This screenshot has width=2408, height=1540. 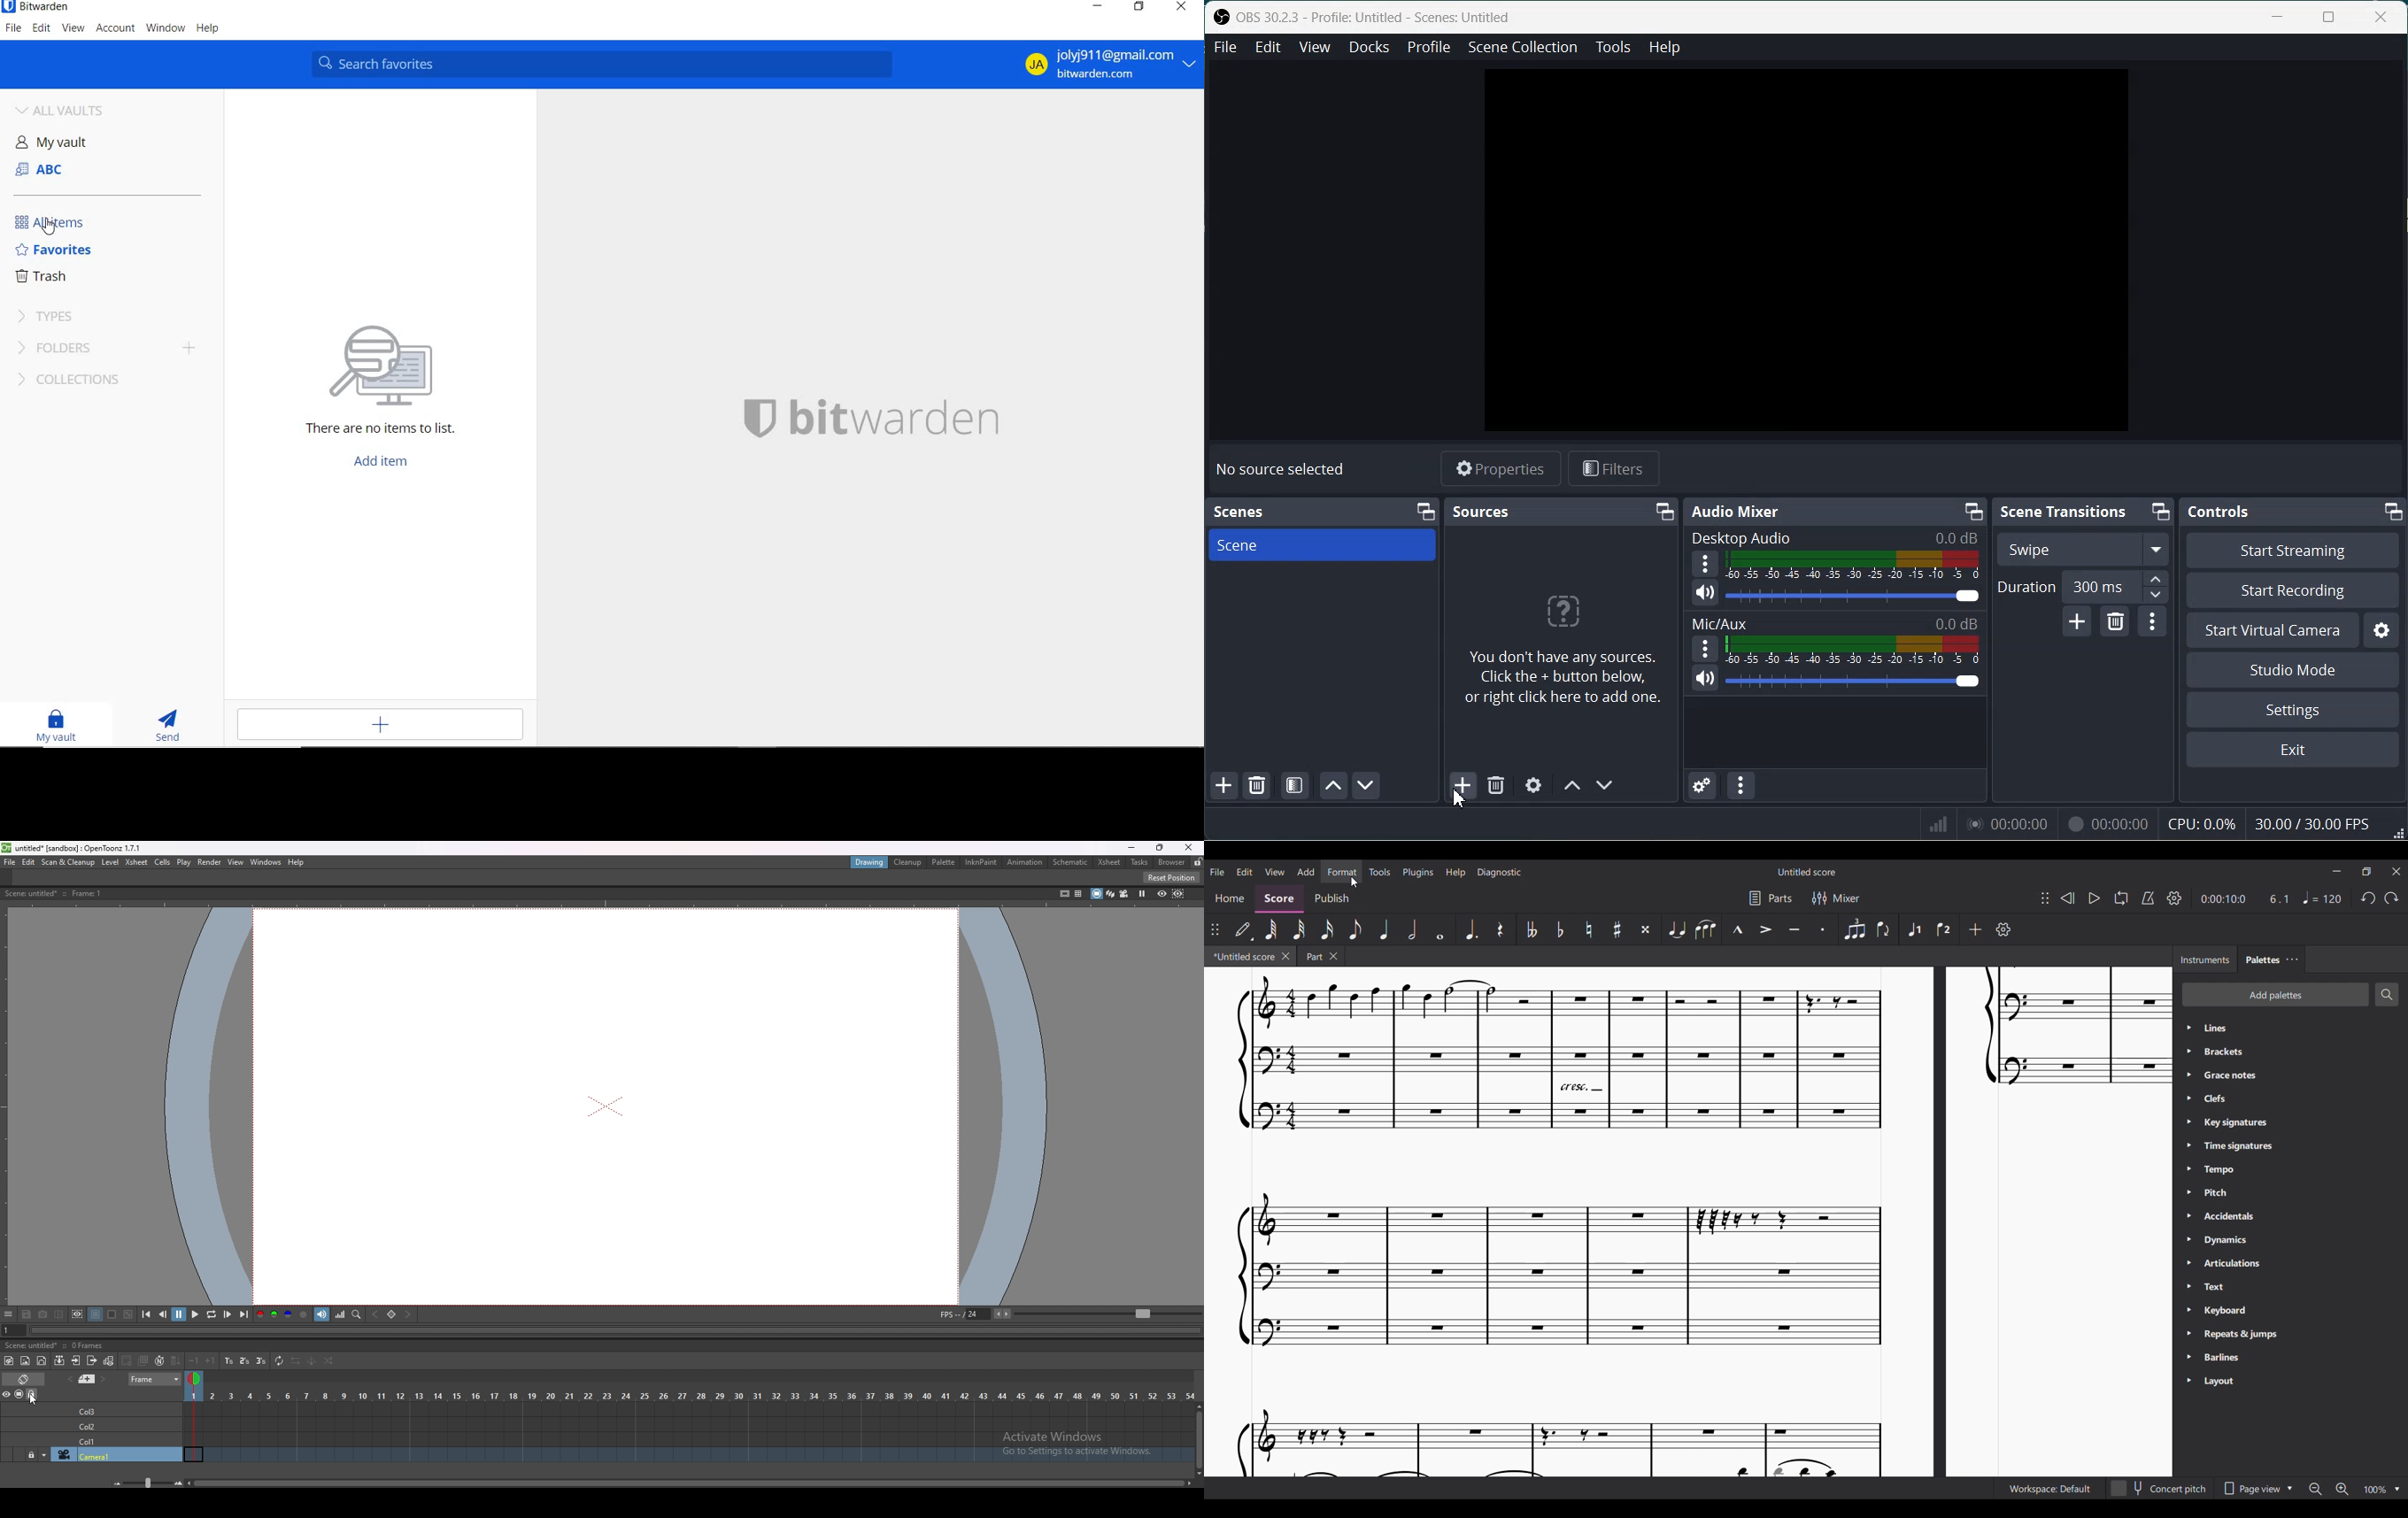 I want to click on Slur, so click(x=1706, y=929).